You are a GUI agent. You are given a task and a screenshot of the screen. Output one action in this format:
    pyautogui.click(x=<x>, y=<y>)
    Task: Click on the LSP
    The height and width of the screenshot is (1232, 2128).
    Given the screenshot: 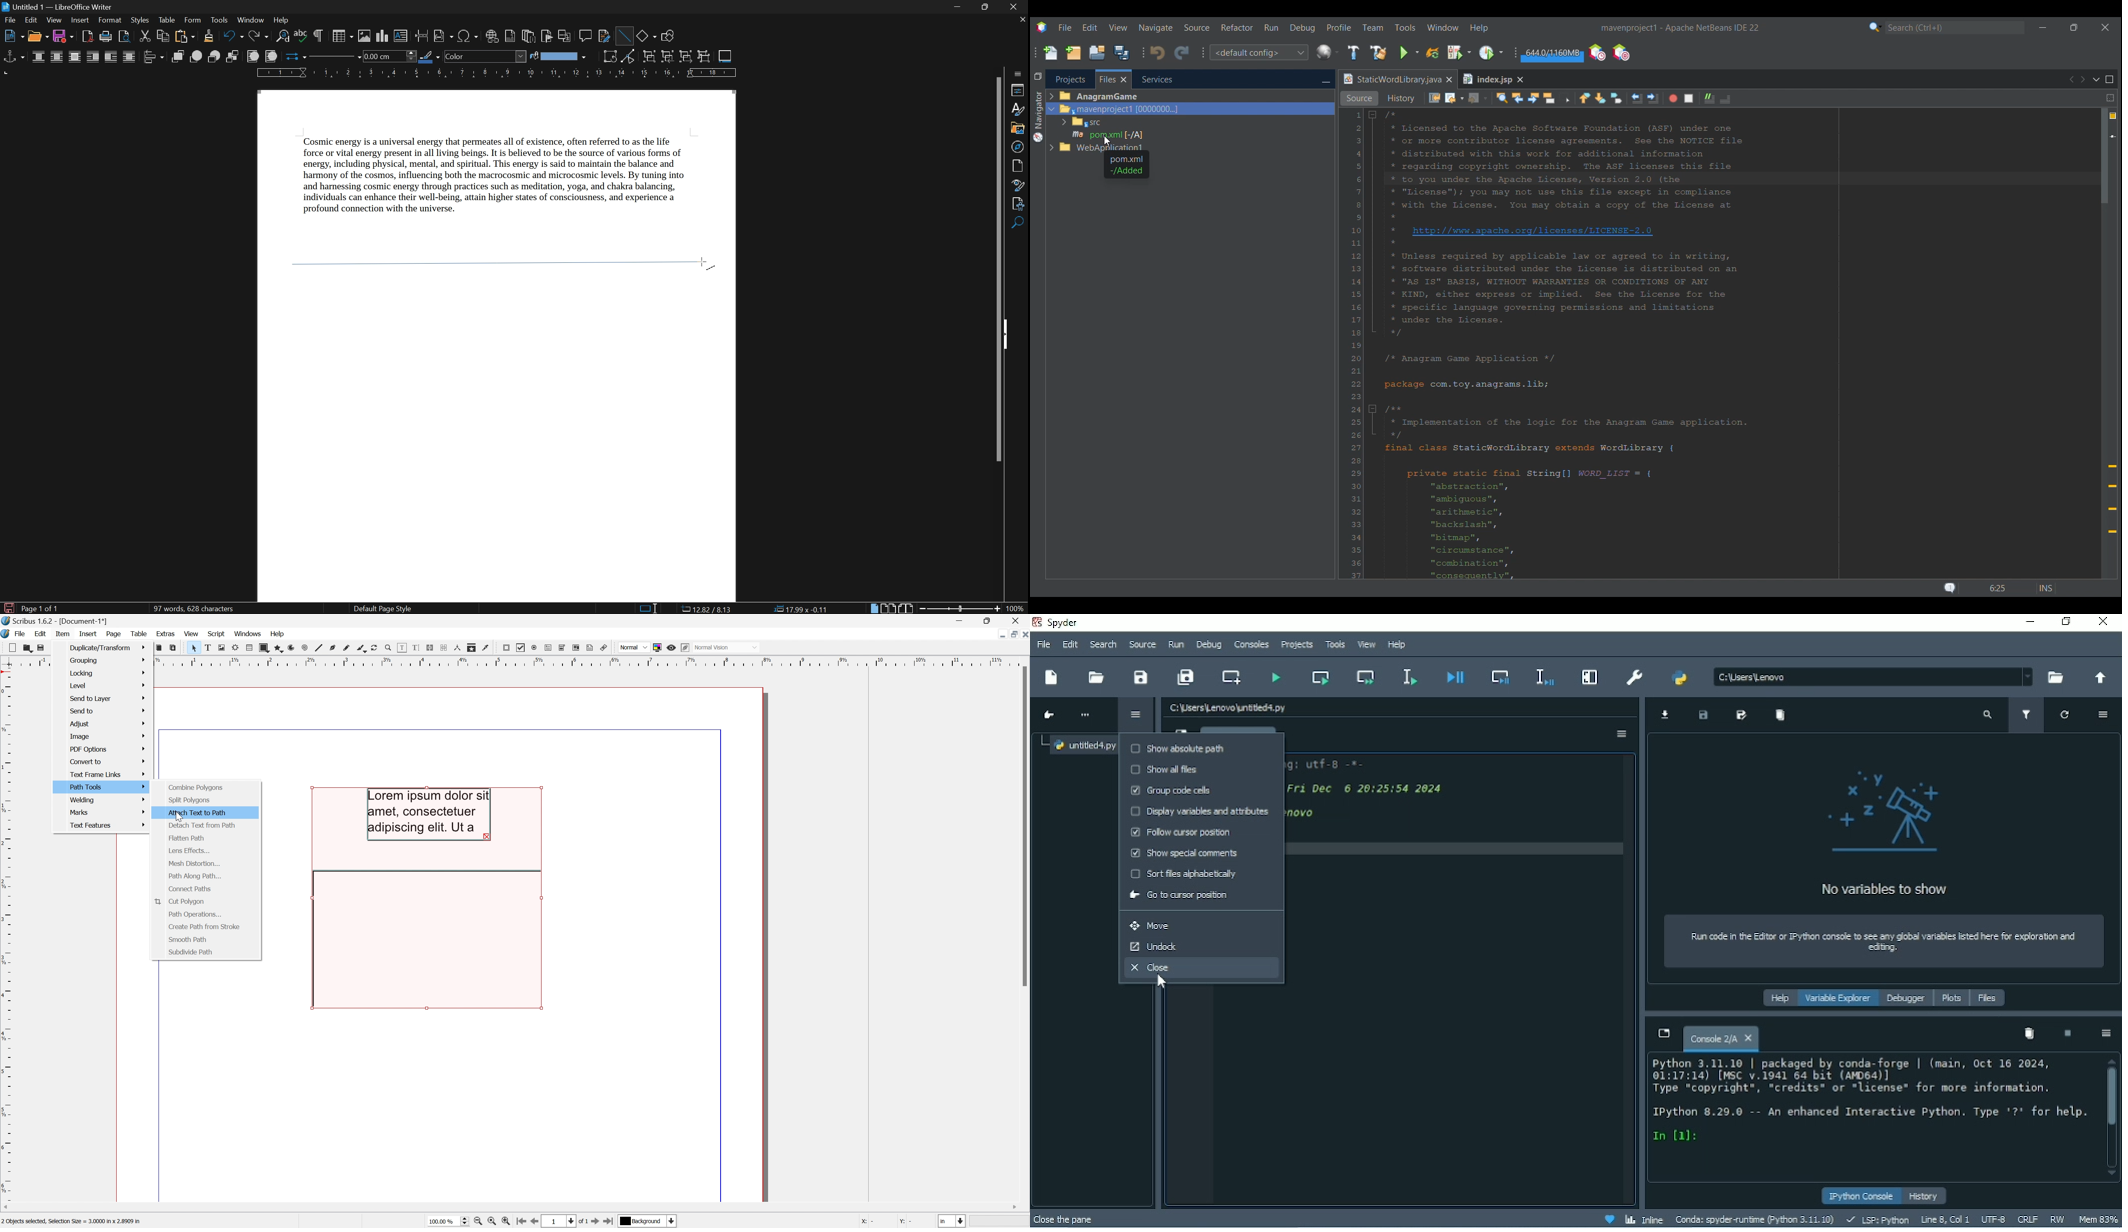 What is the action you would take?
    pyautogui.click(x=1877, y=1220)
    